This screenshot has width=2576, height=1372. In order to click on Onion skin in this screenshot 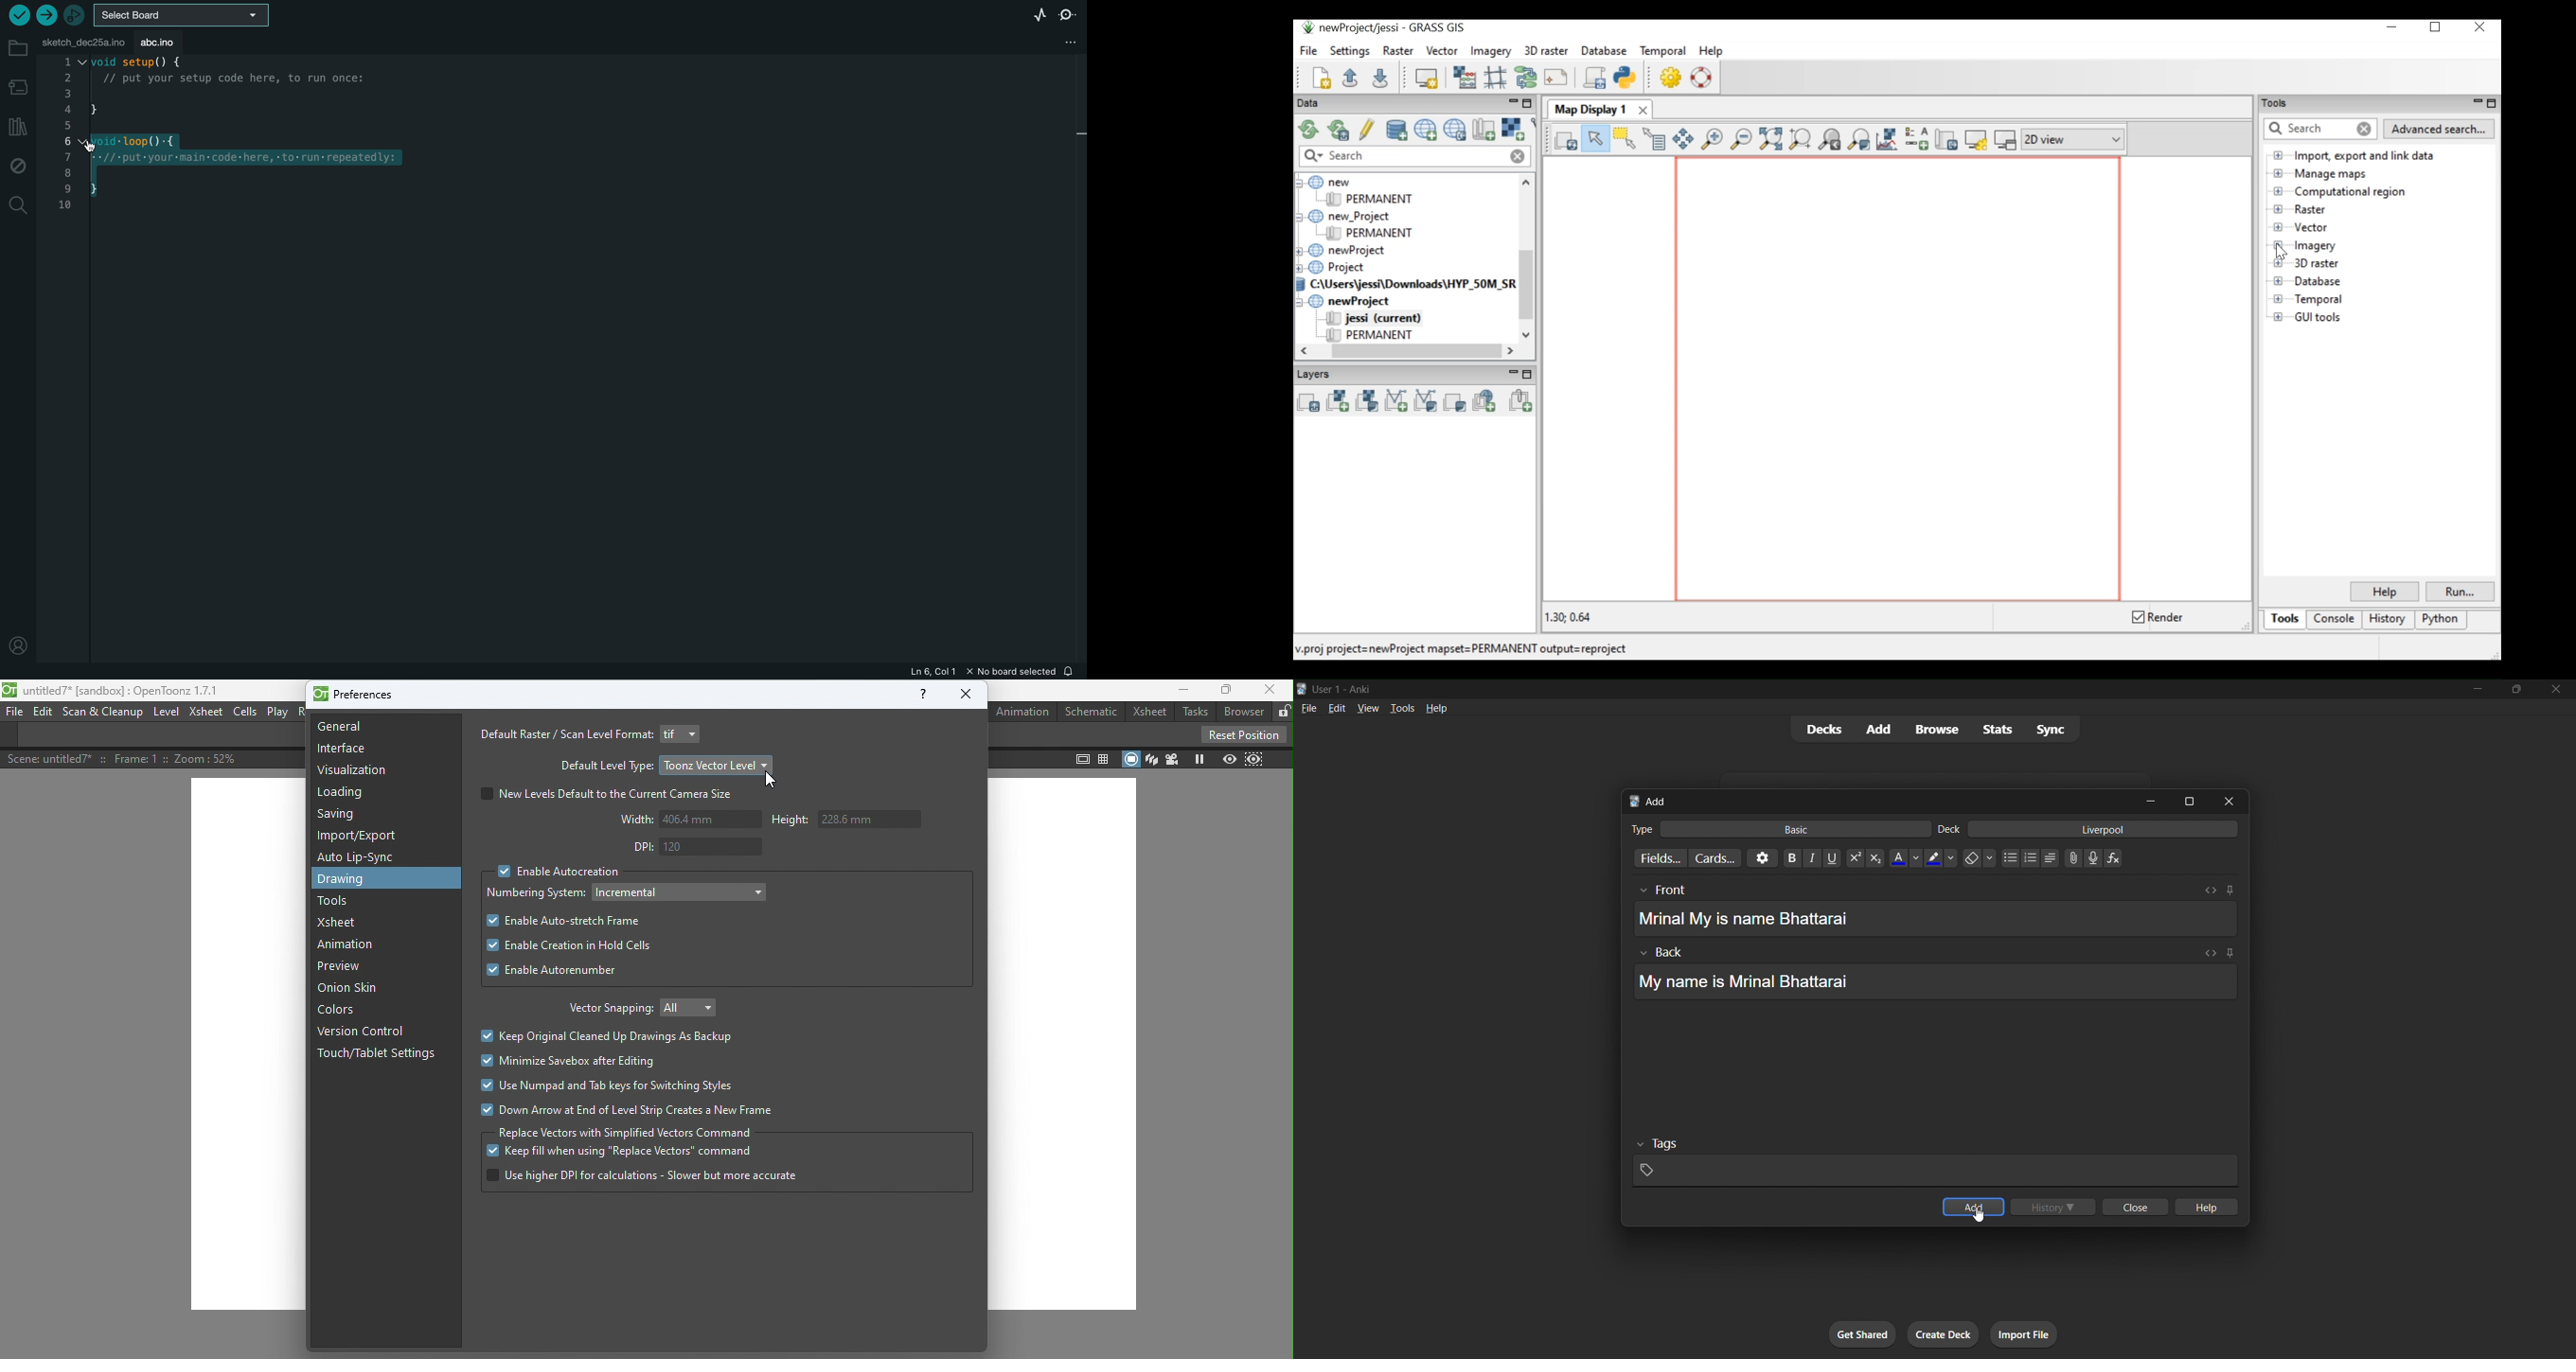, I will do `click(353, 990)`.